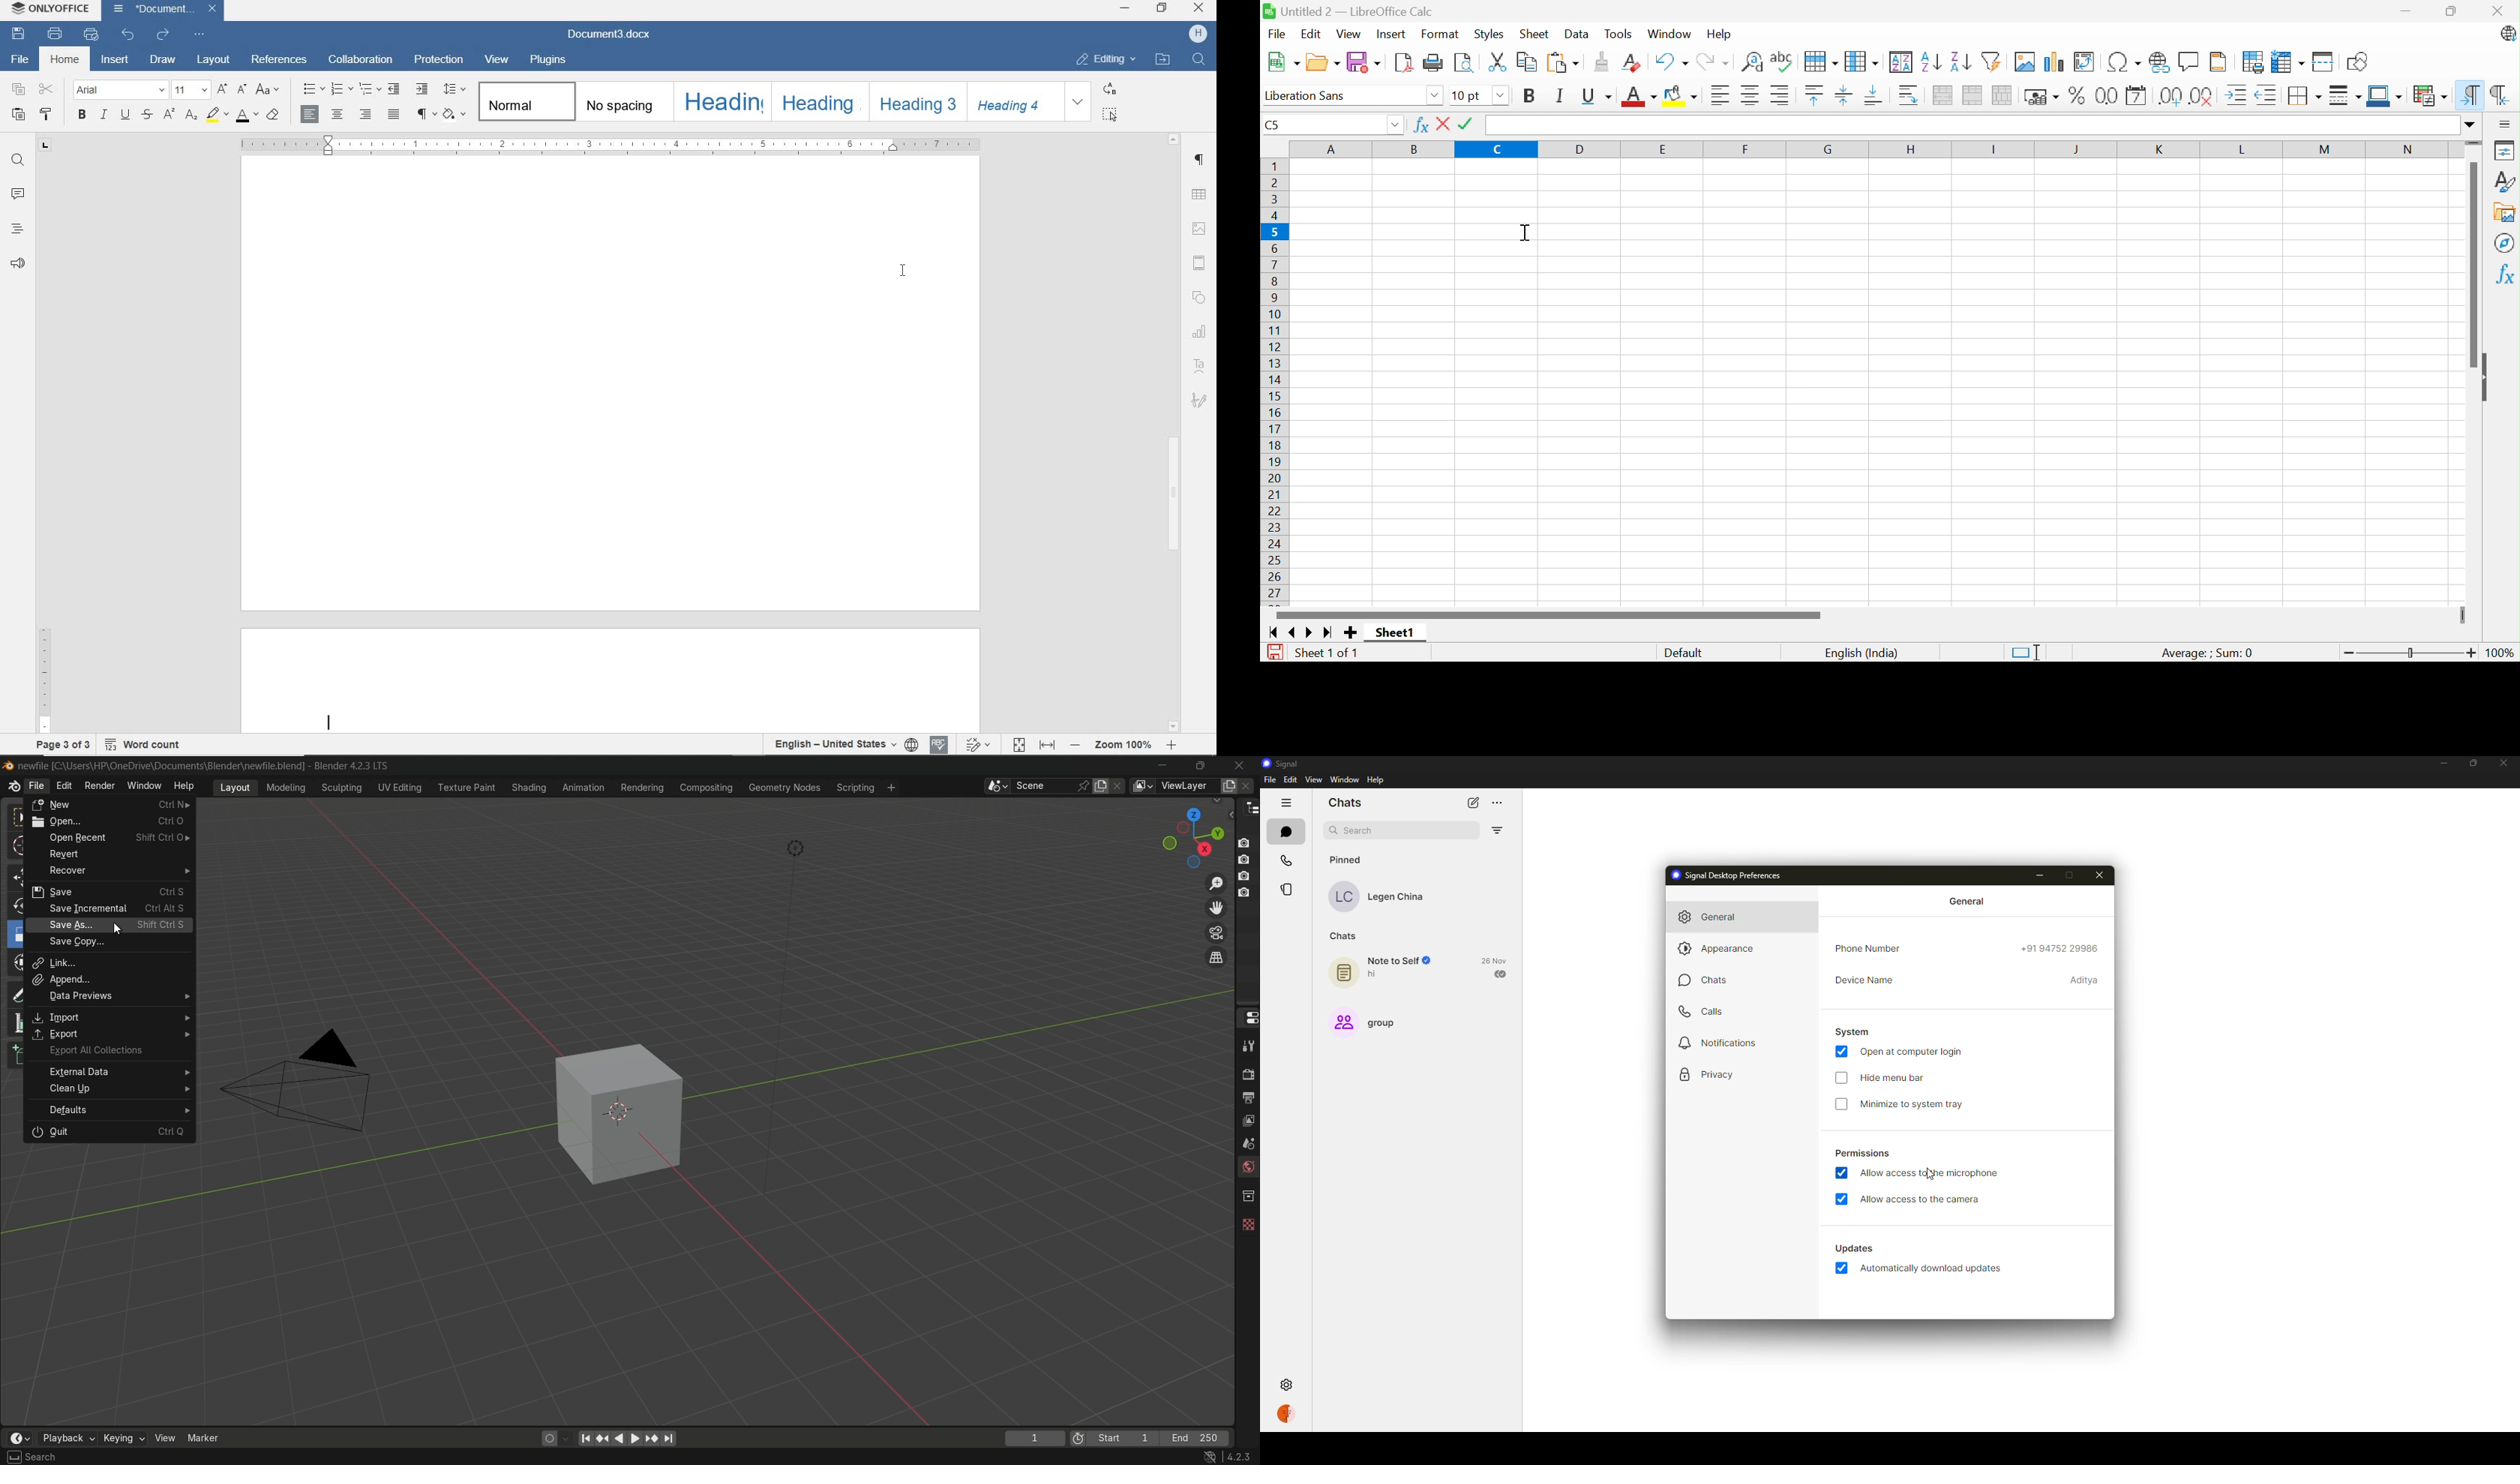 The image size is (2520, 1484). Describe the element at coordinates (2307, 95) in the screenshot. I see `Borders` at that location.